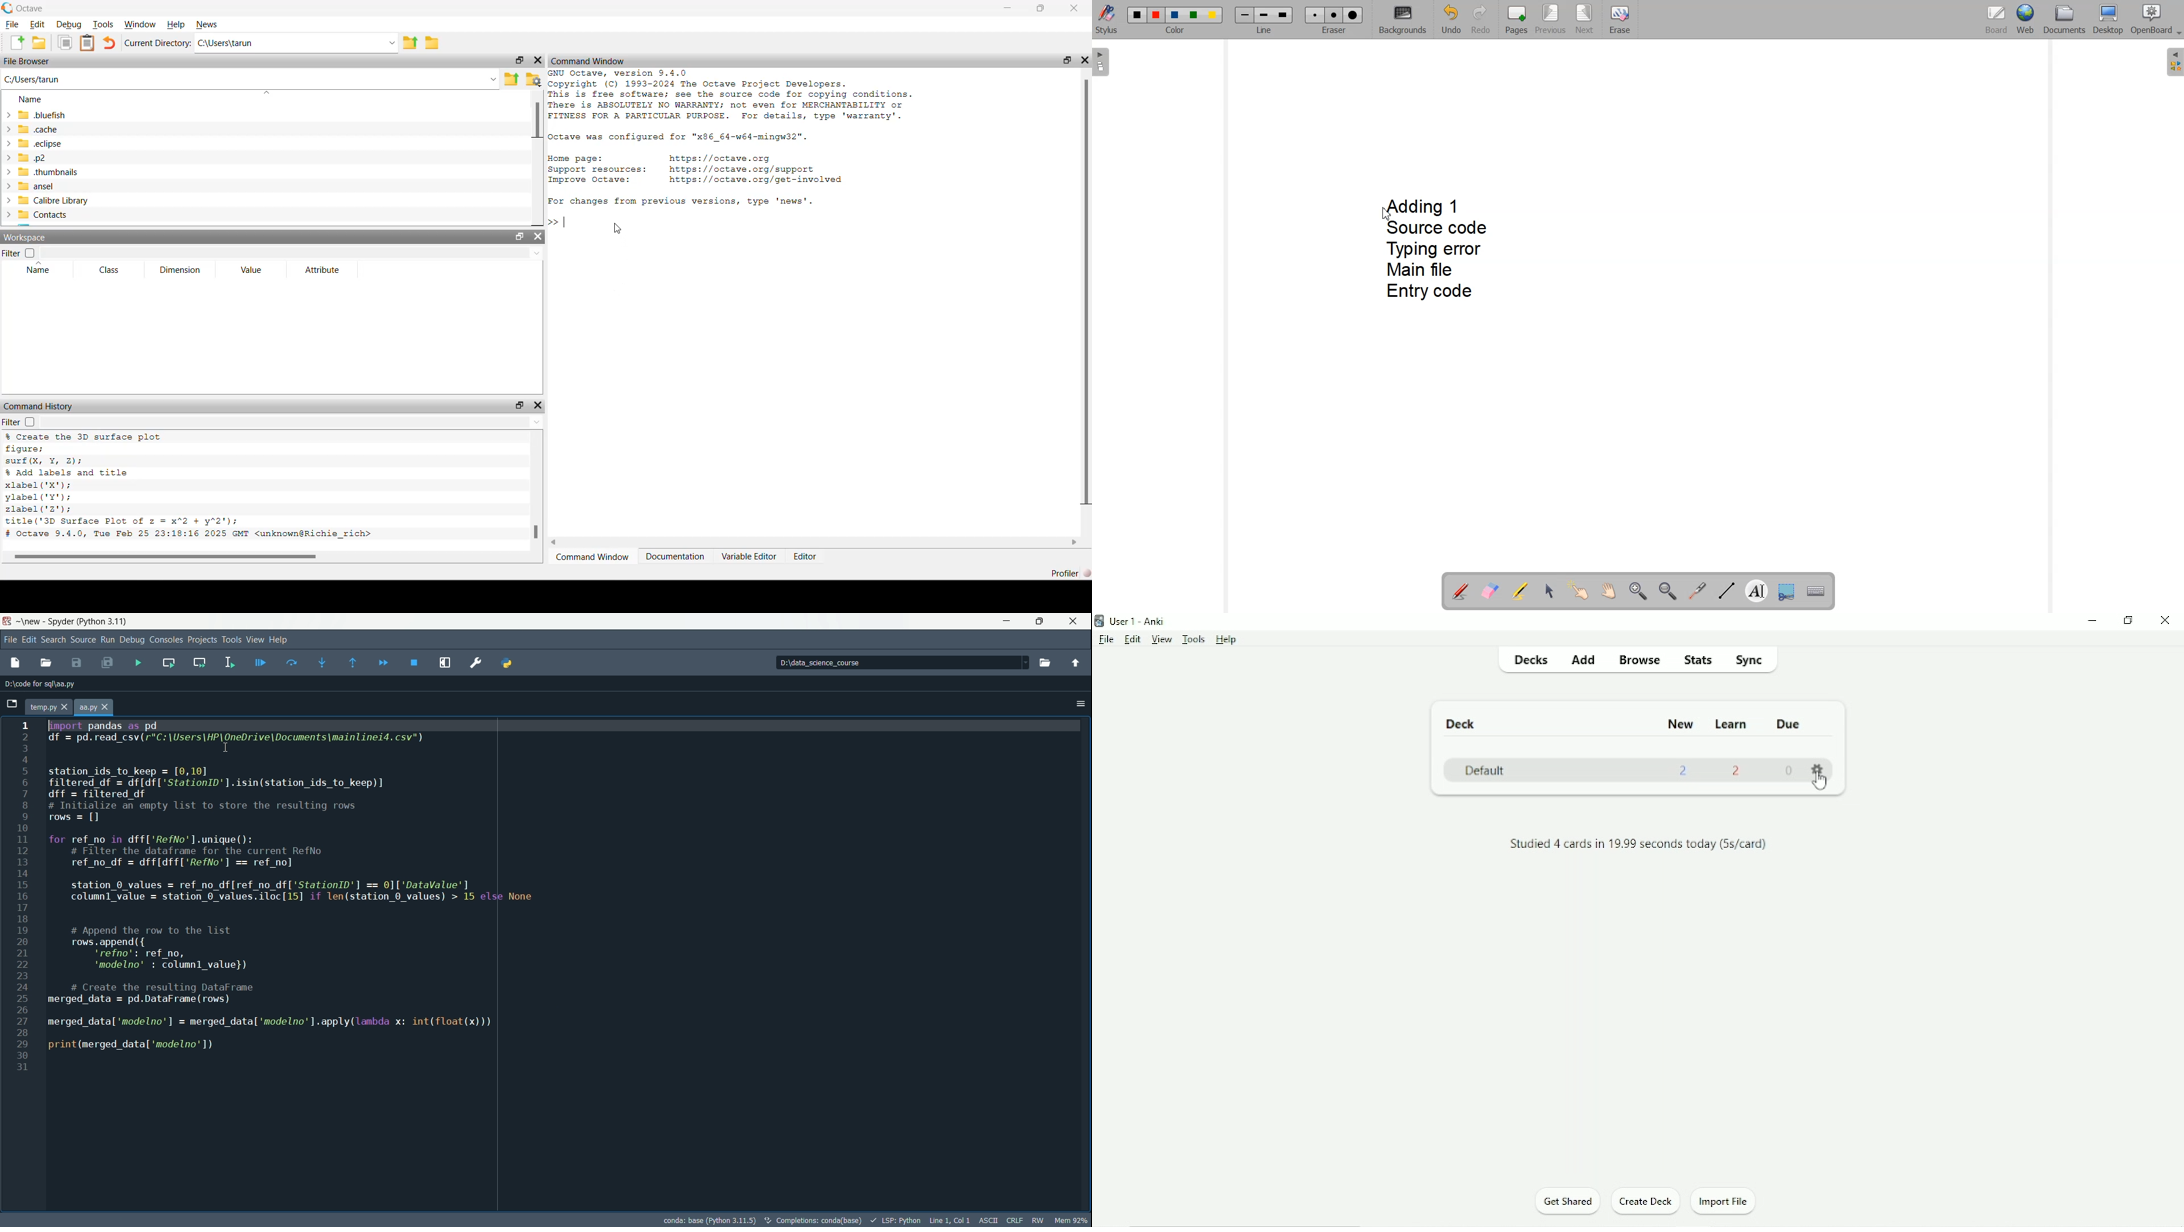 The height and width of the screenshot is (1232, 2184). Describe the element at coordinates (1641, 662) in the screenshot. I see `Browse` at that location.